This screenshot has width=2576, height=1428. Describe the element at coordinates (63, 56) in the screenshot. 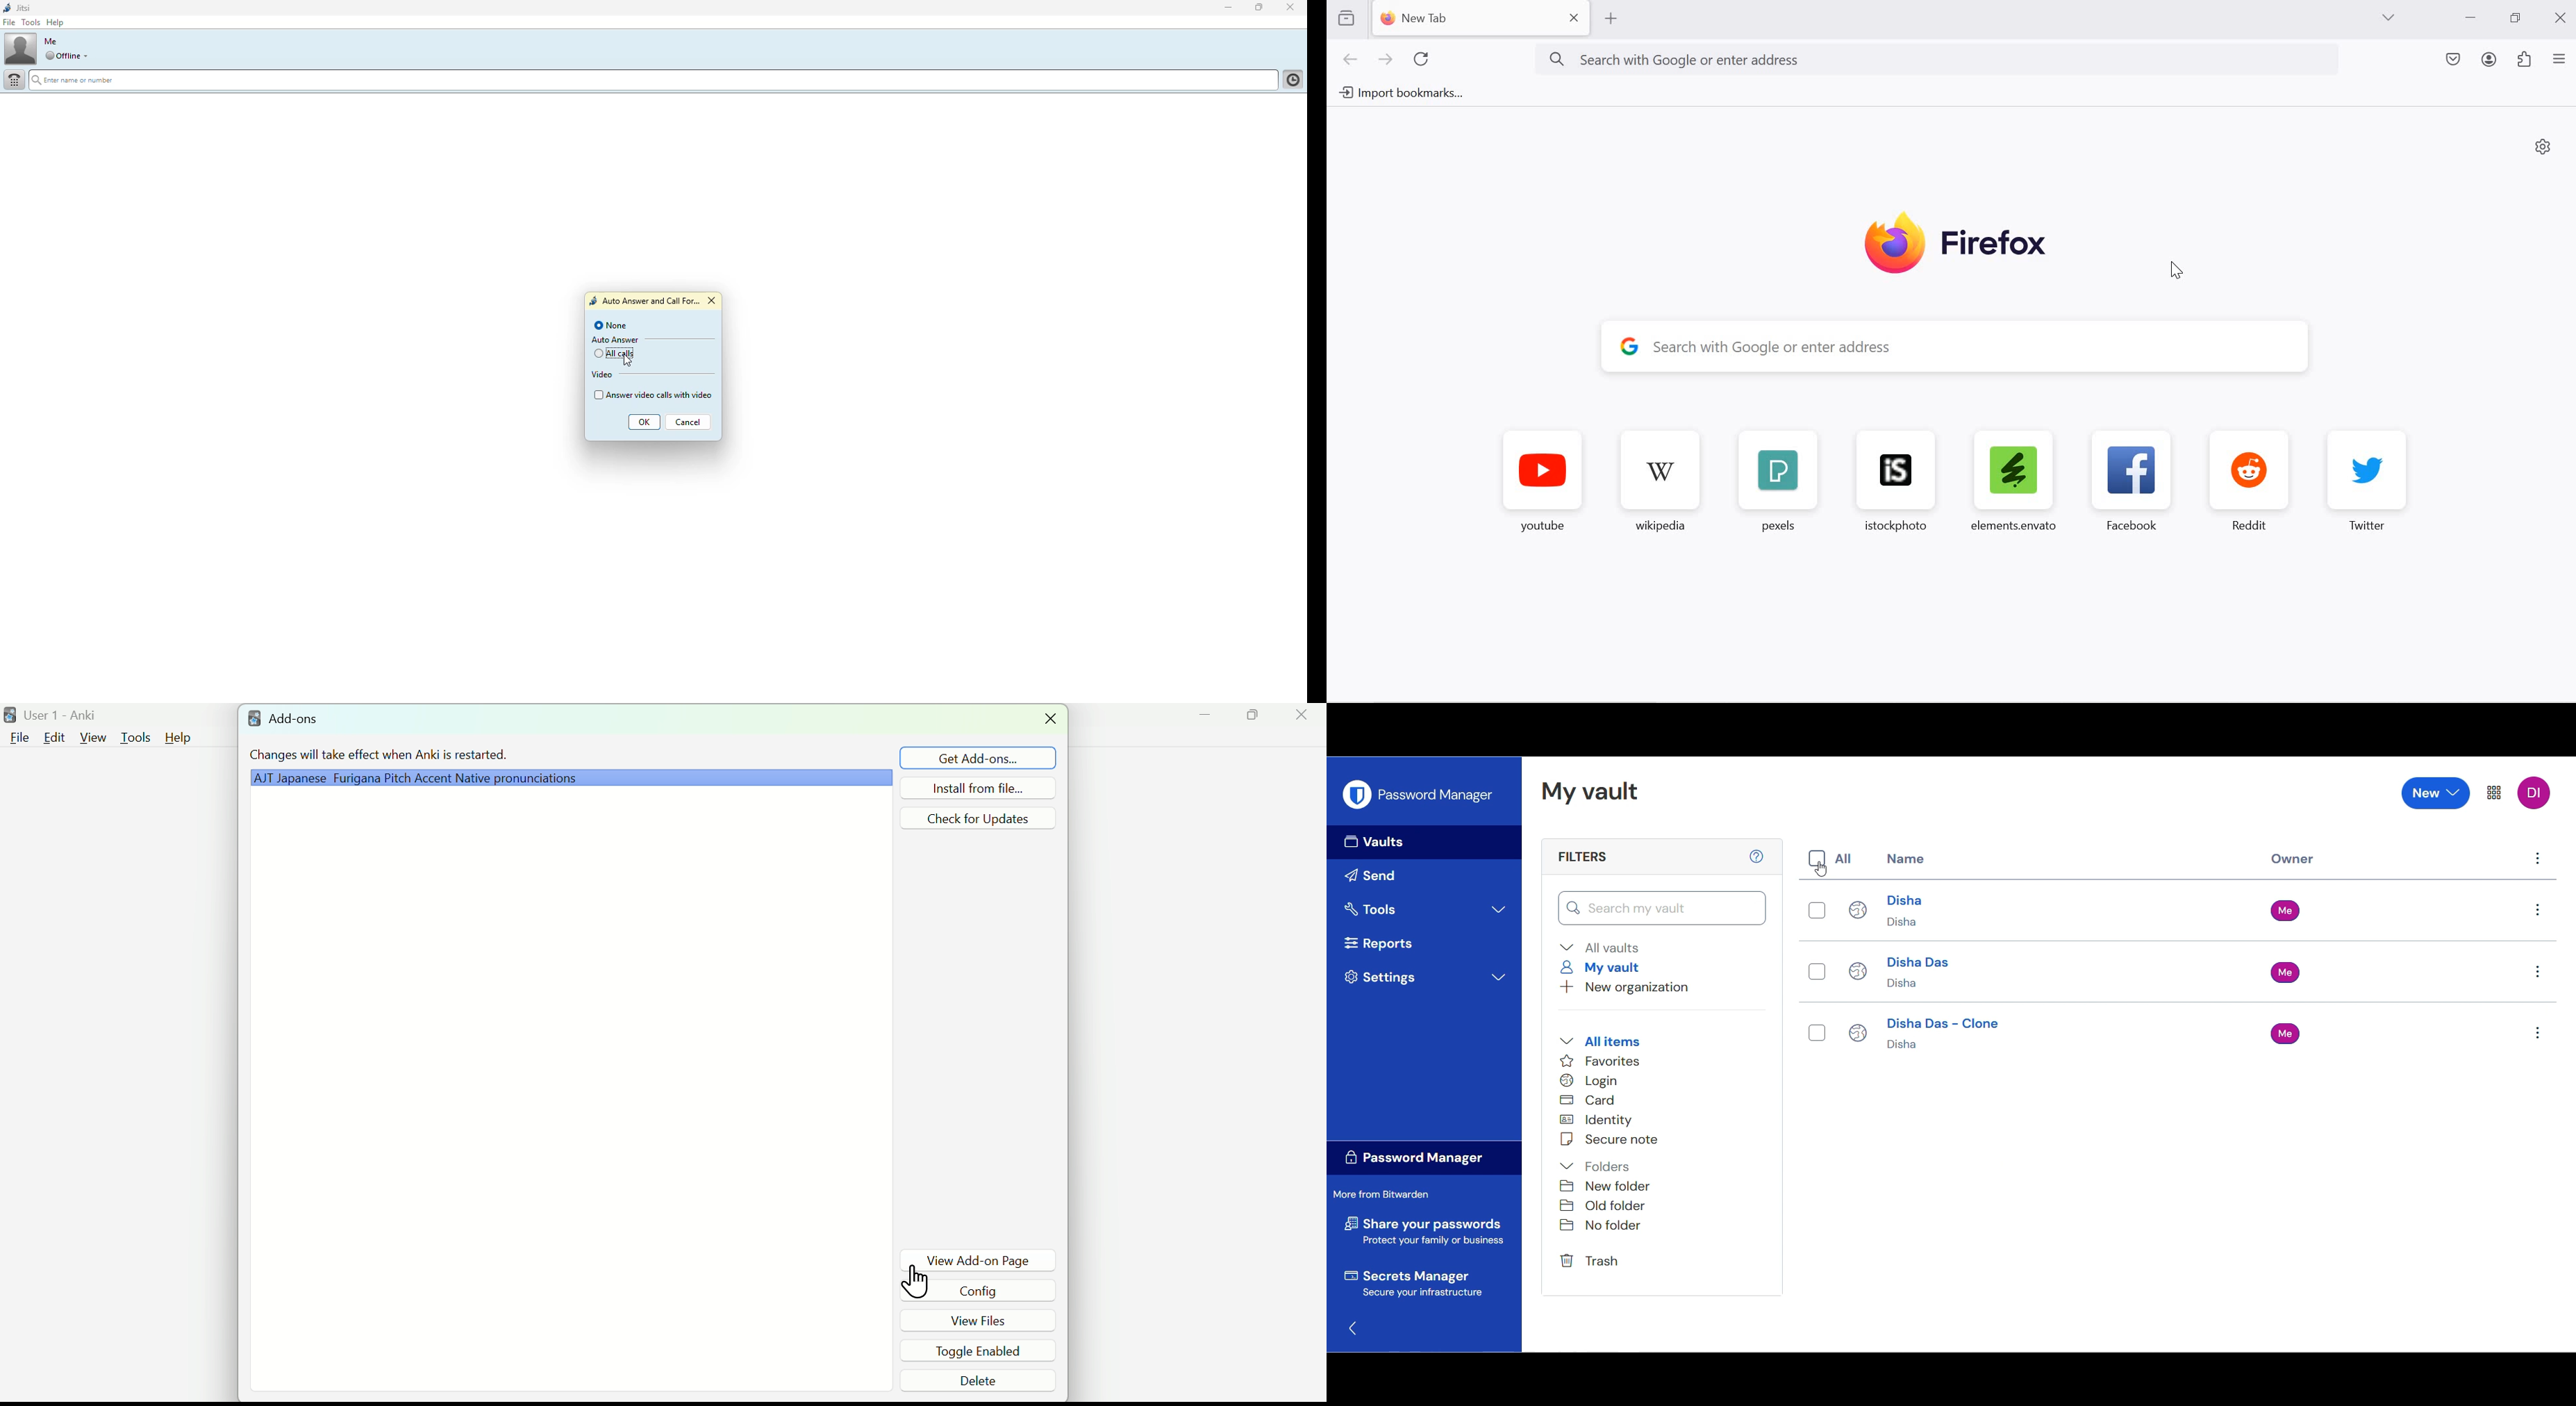

I see `offline` at that location.